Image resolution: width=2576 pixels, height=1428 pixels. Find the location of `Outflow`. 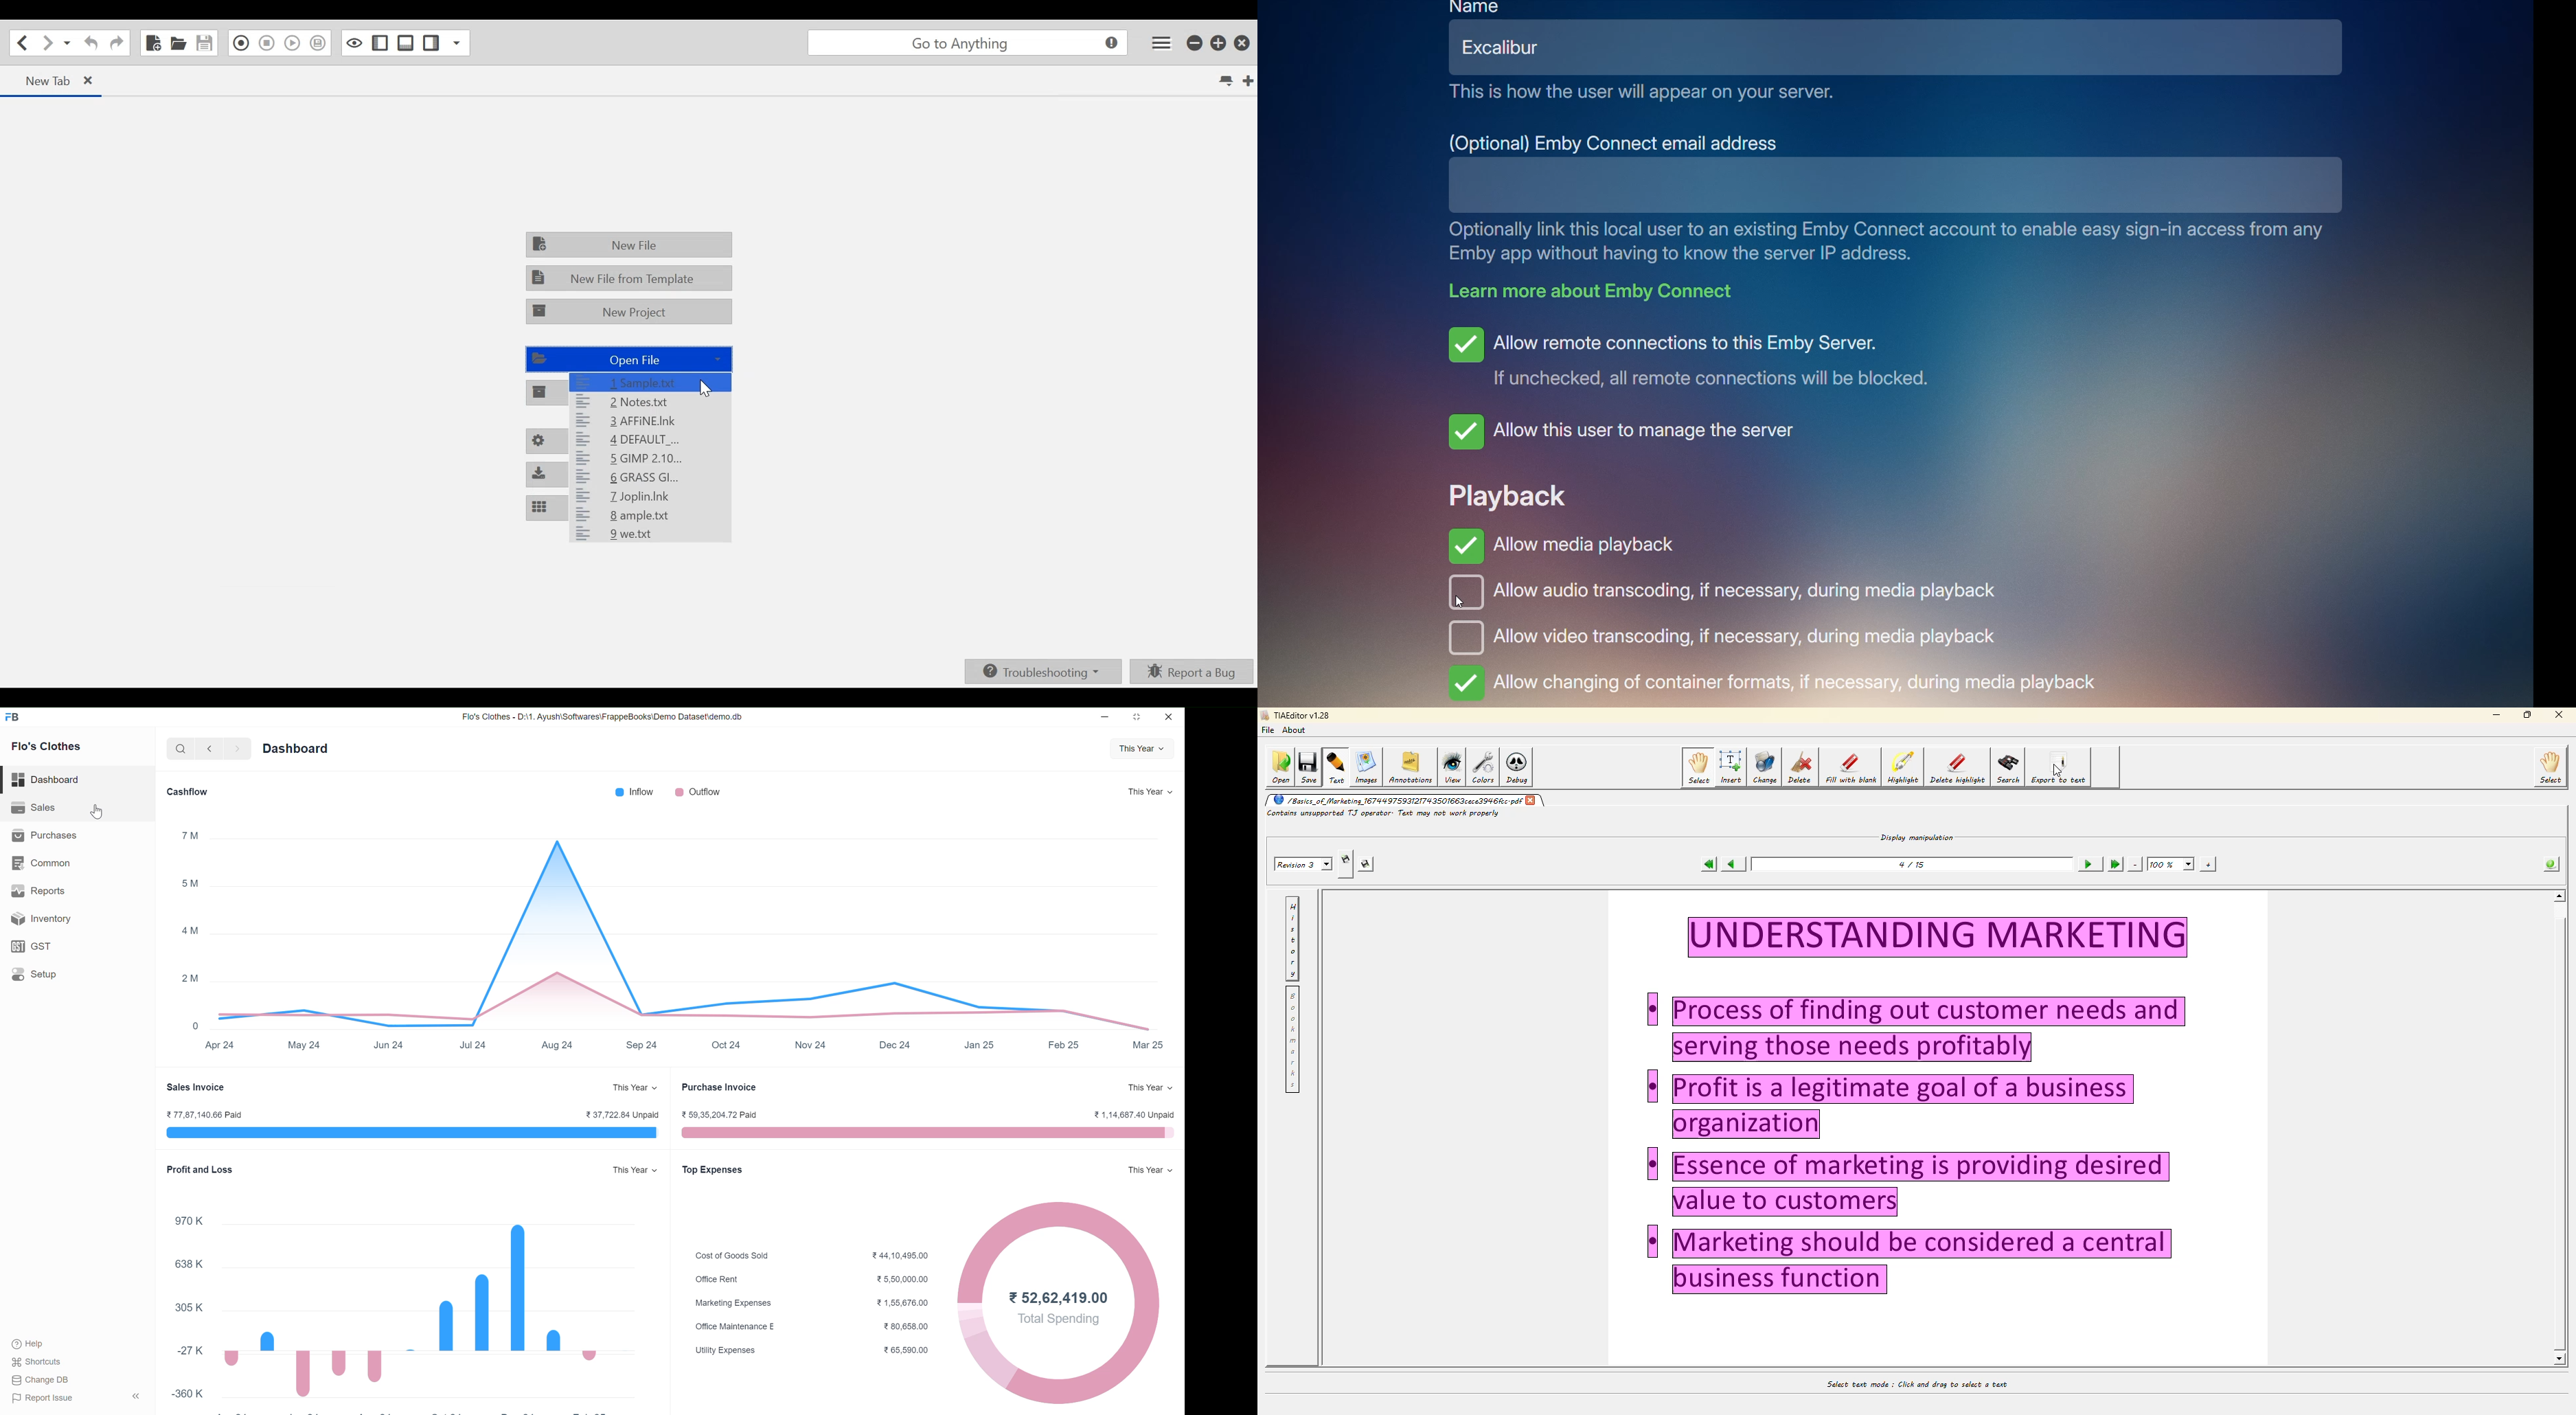

Outflow is located at coordinates (700, 791).